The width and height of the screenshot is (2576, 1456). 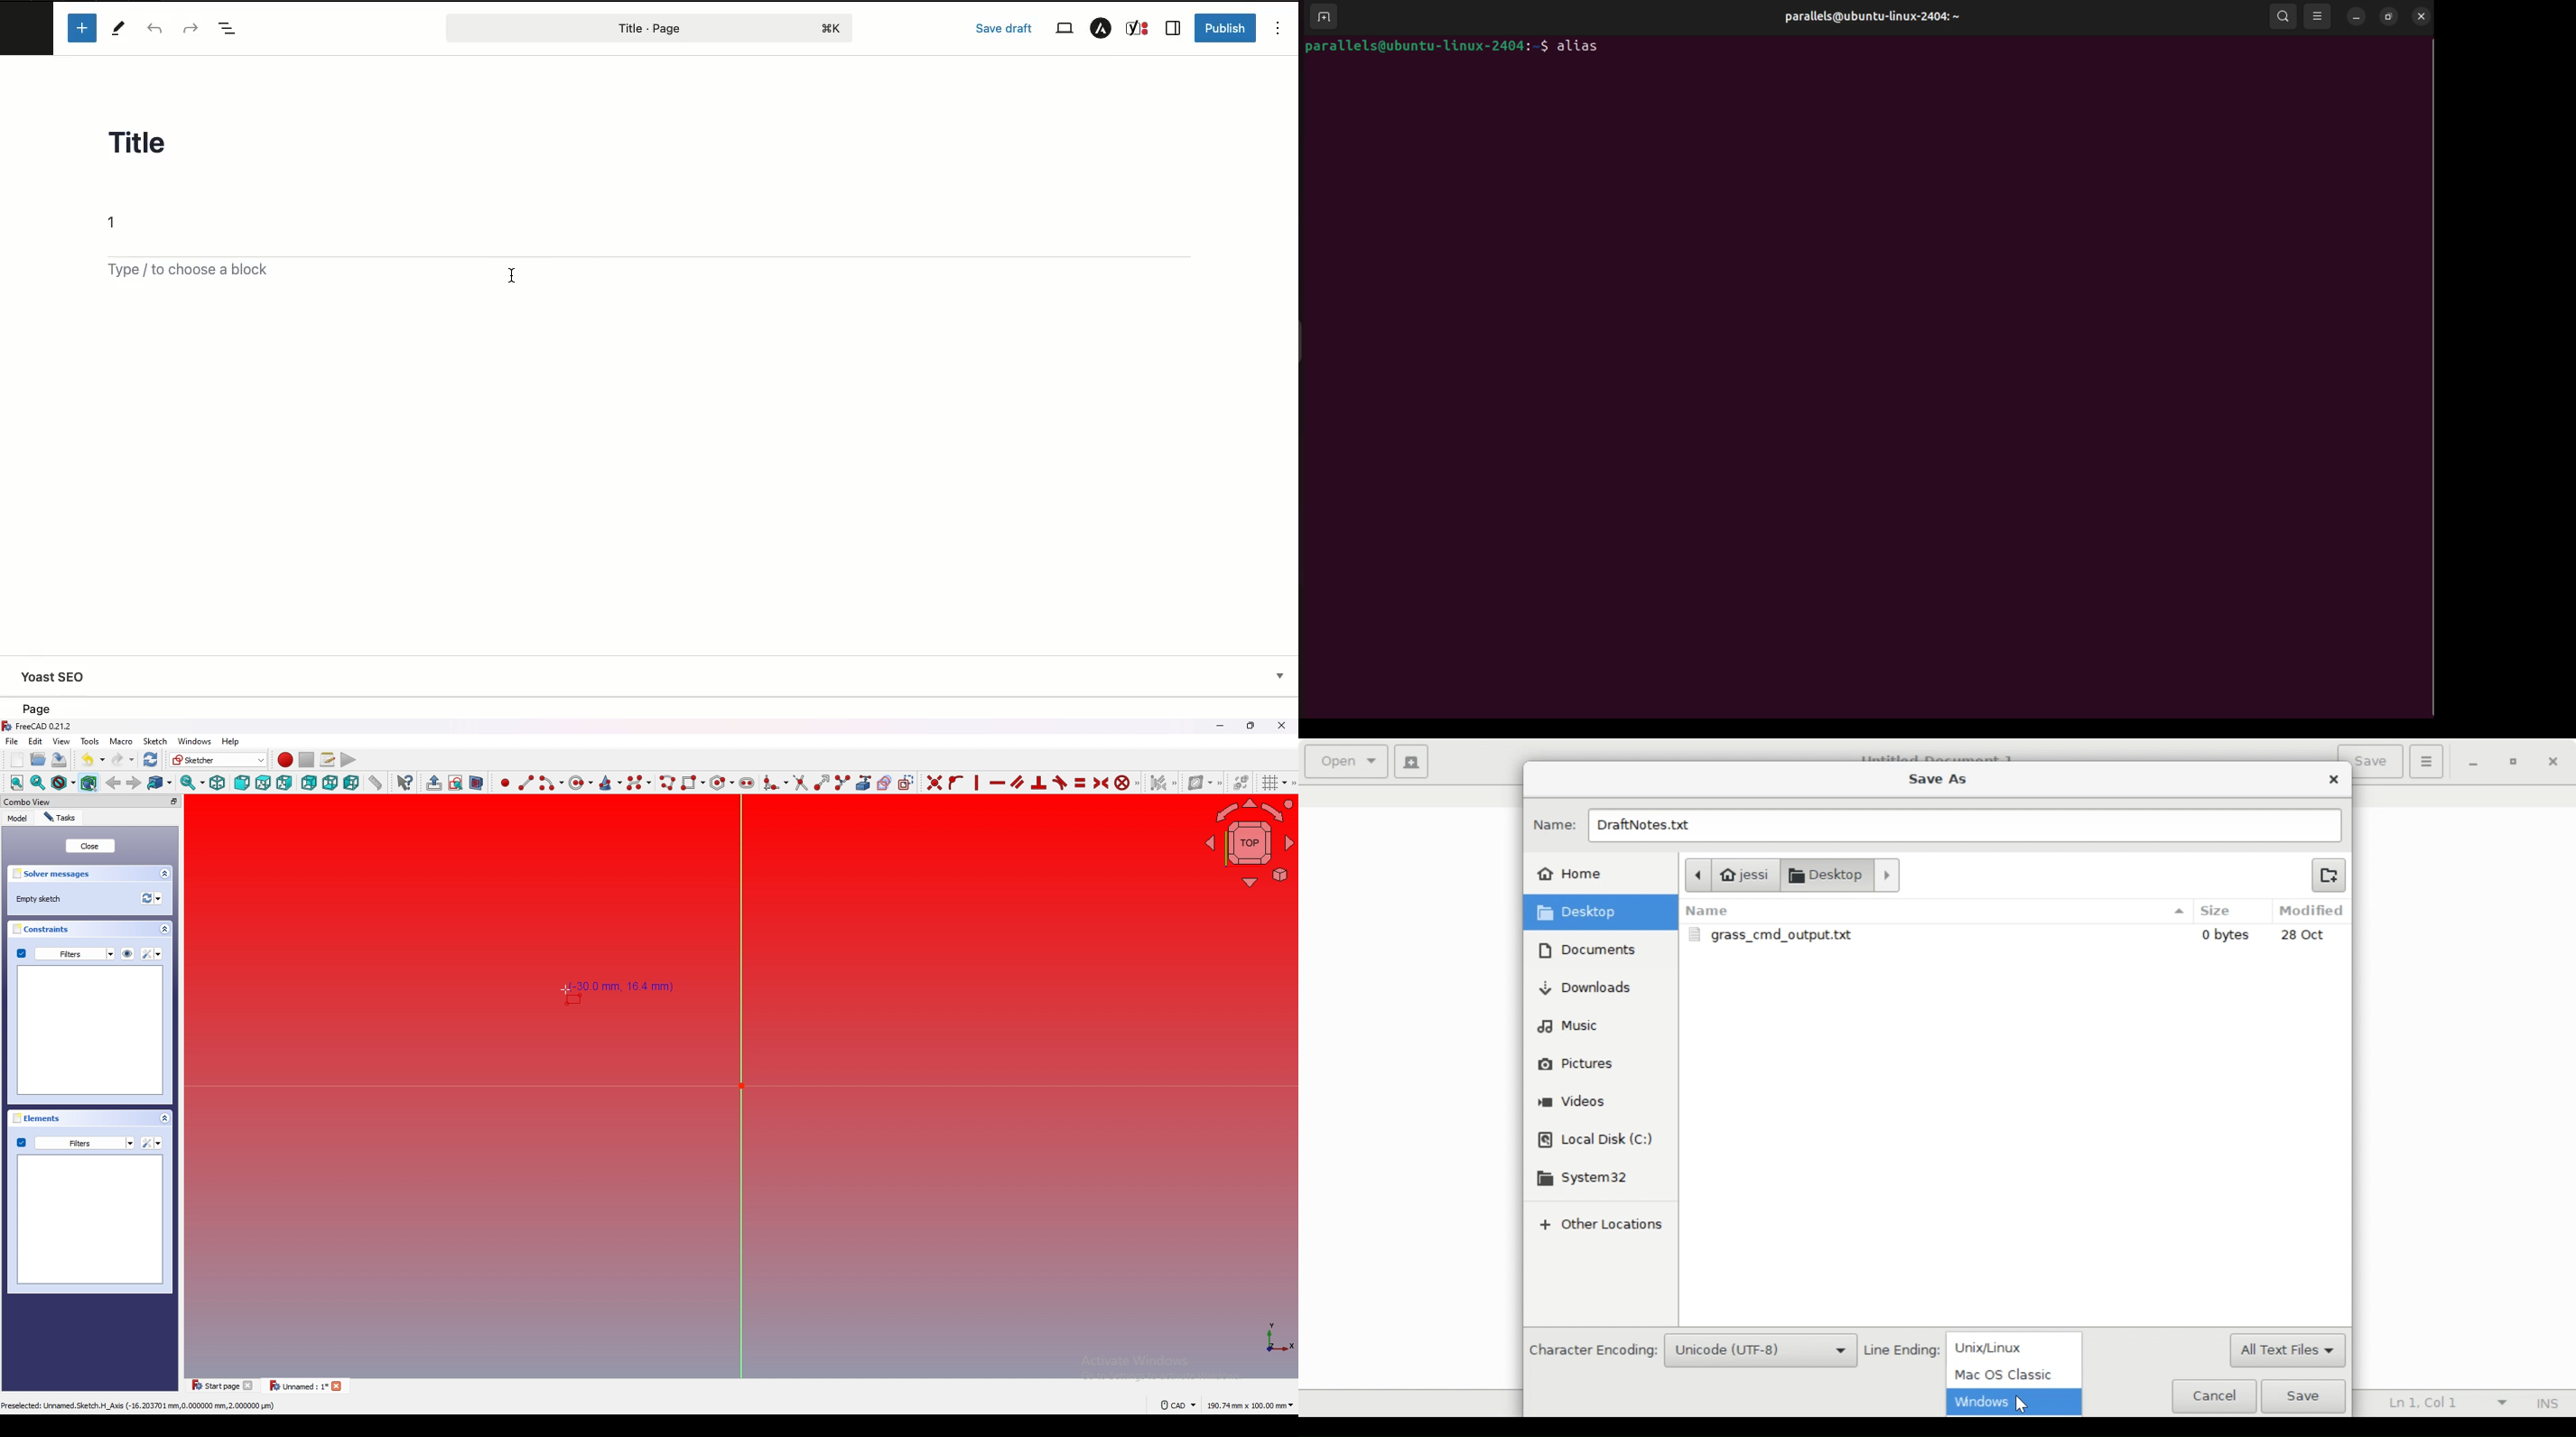 I want to click on fit selection, so click(x=38, y=783).